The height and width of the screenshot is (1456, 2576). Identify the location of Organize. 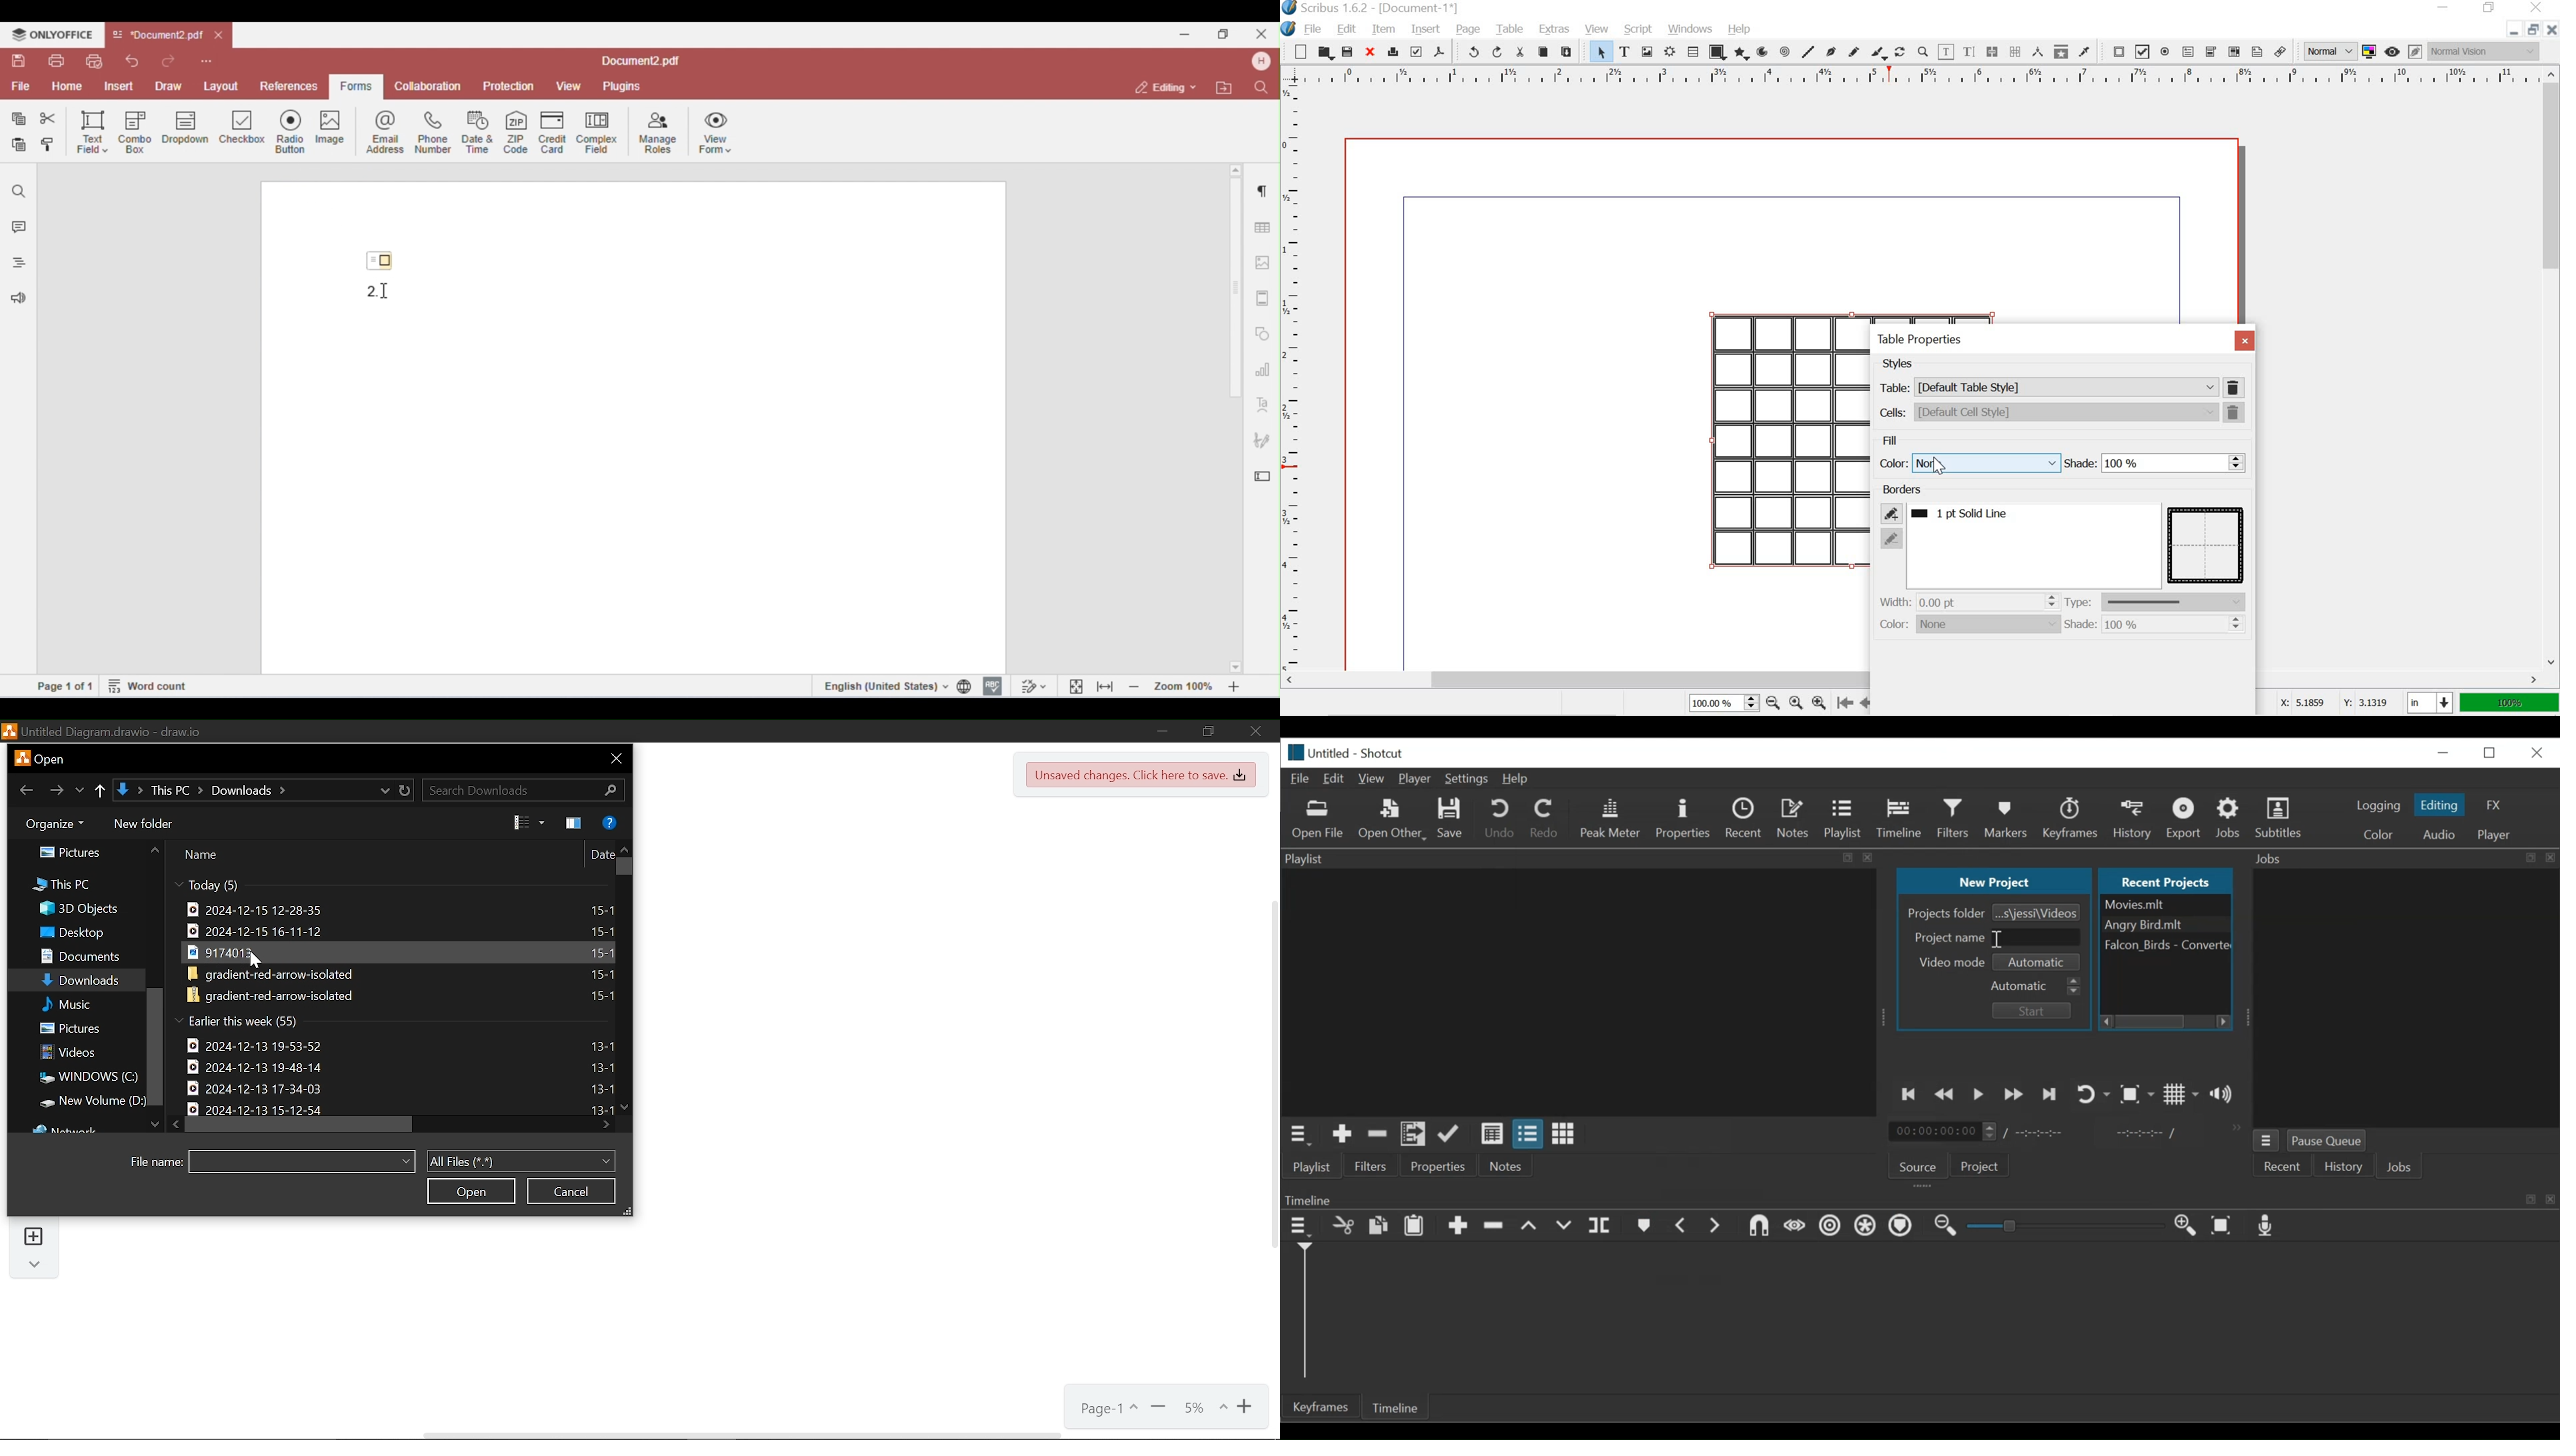
(61, 822).